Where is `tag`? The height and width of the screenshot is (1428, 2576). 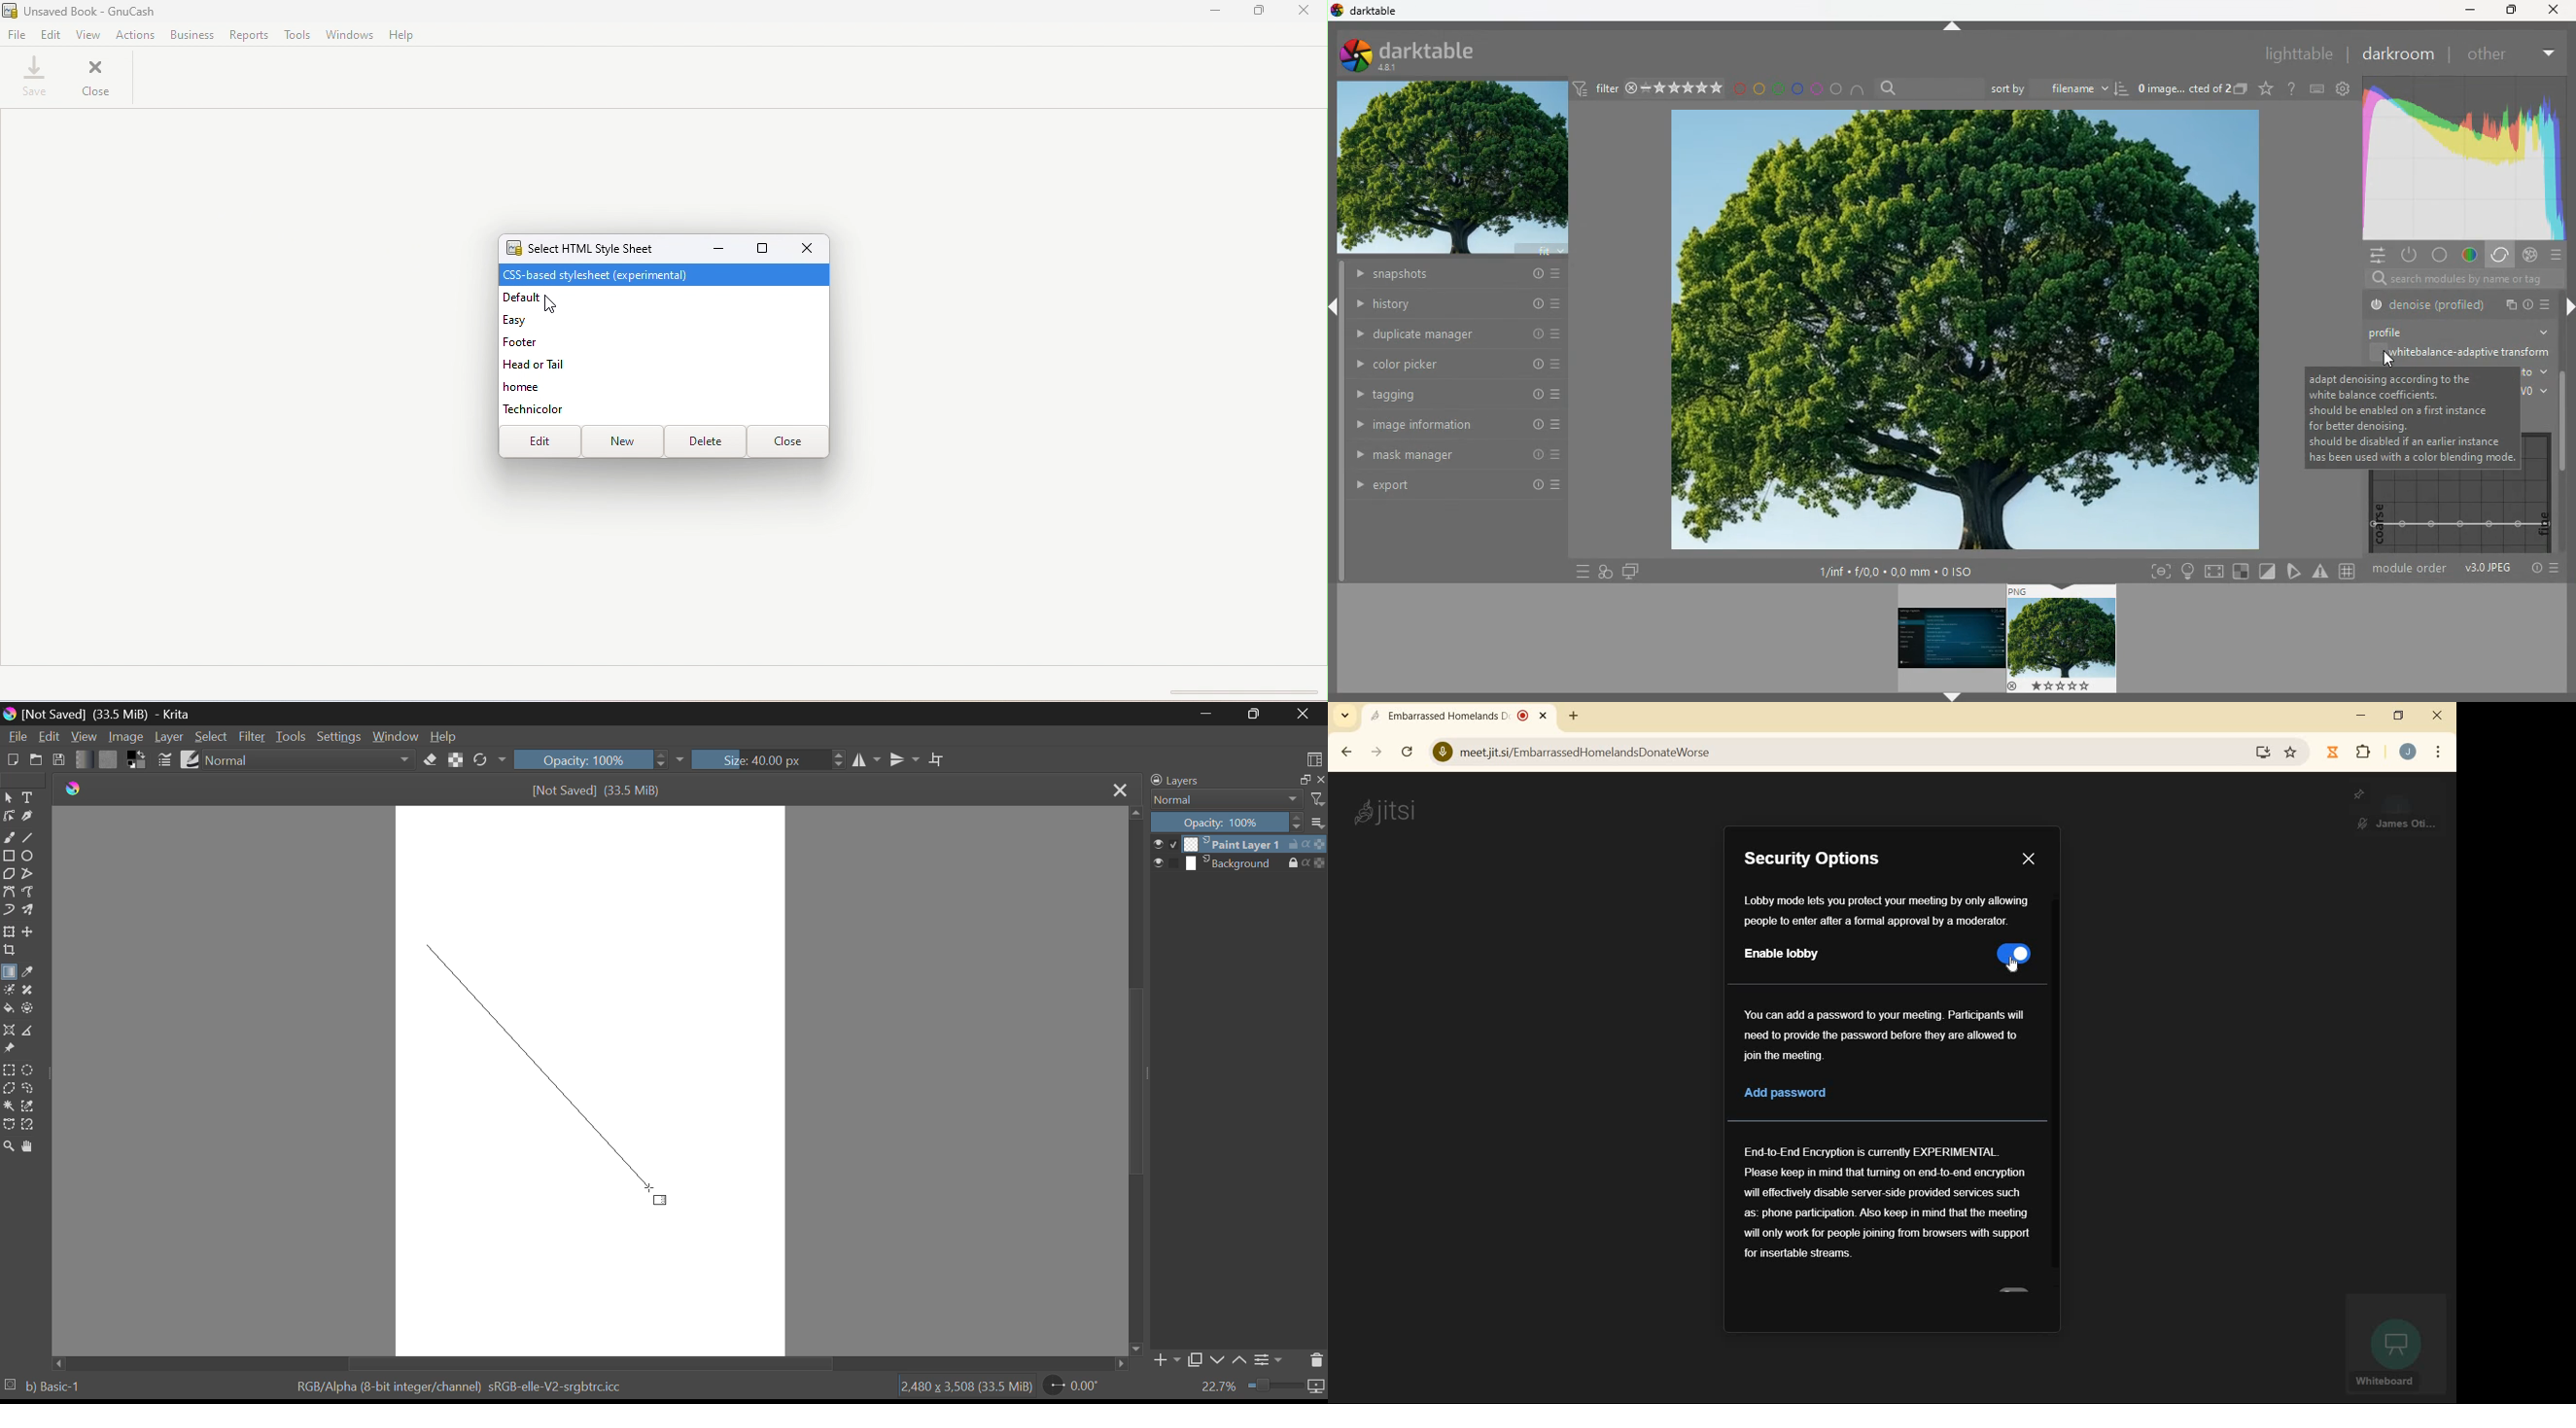
tag is located at coordinates (2293, 570).